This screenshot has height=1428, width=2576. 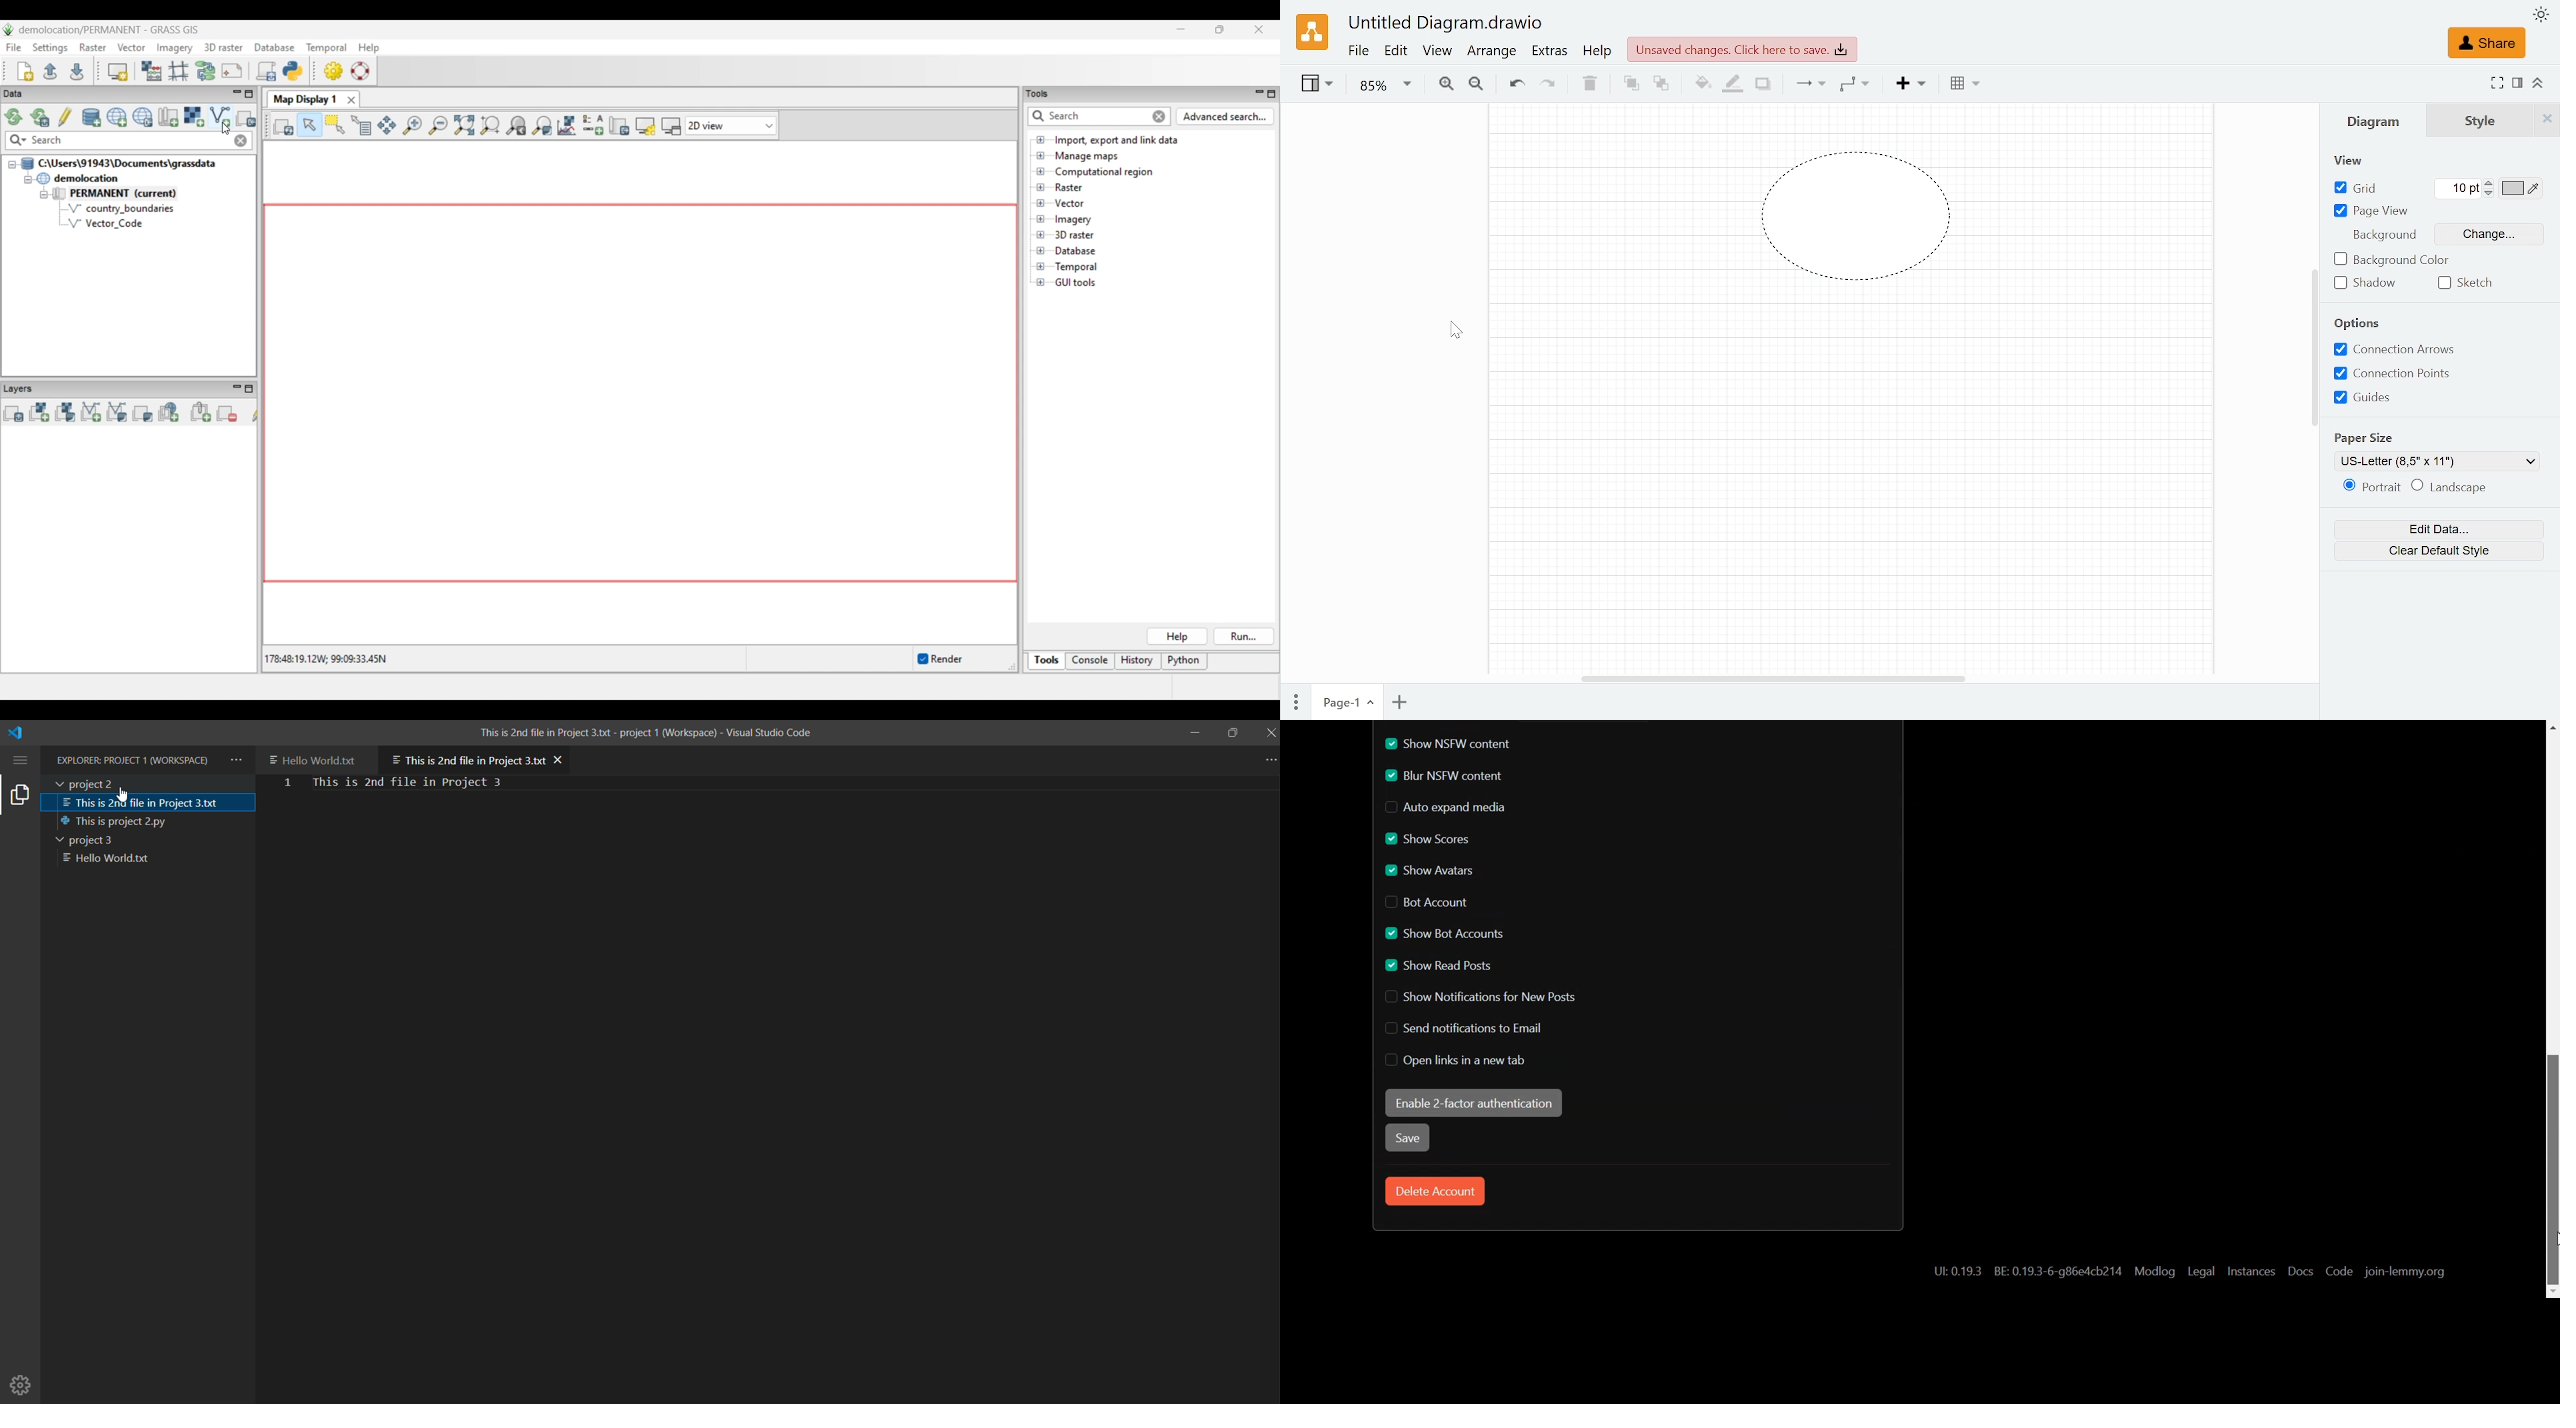 What do you see at coordinates (1458, 331) in the screenshot?
I see `Pointer` at bounding box center [1458, 331].